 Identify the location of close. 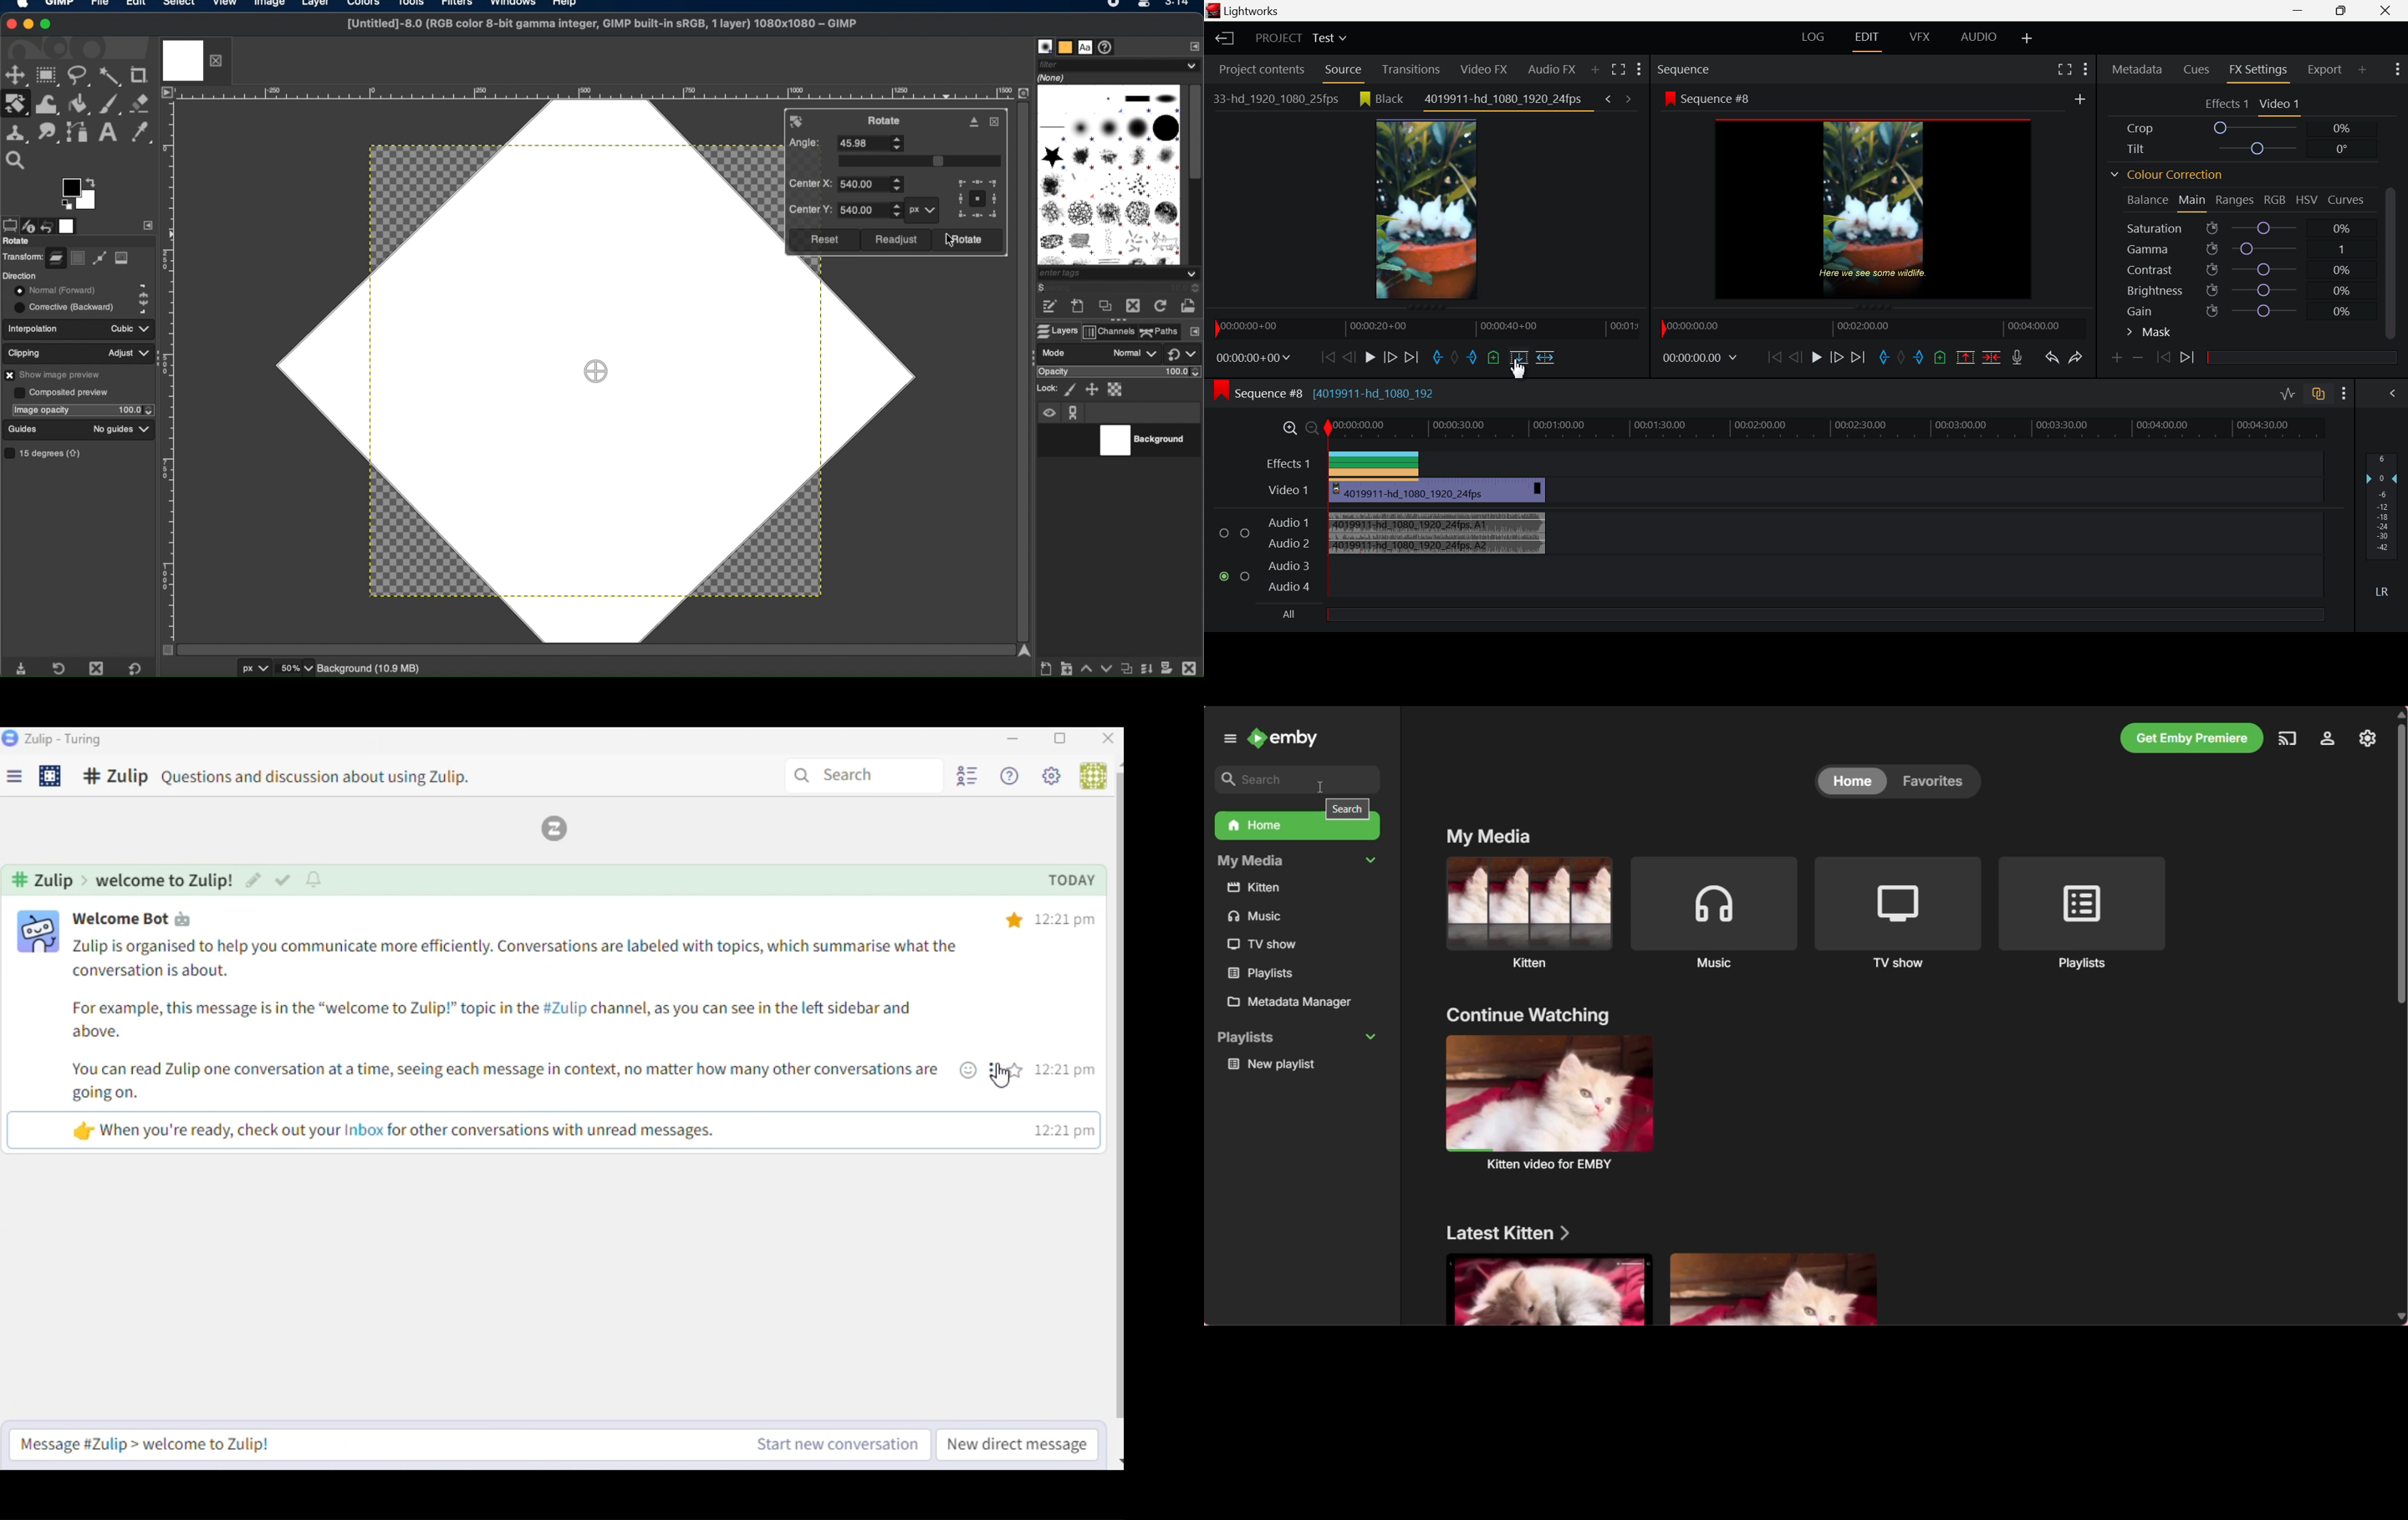
(995, 122).